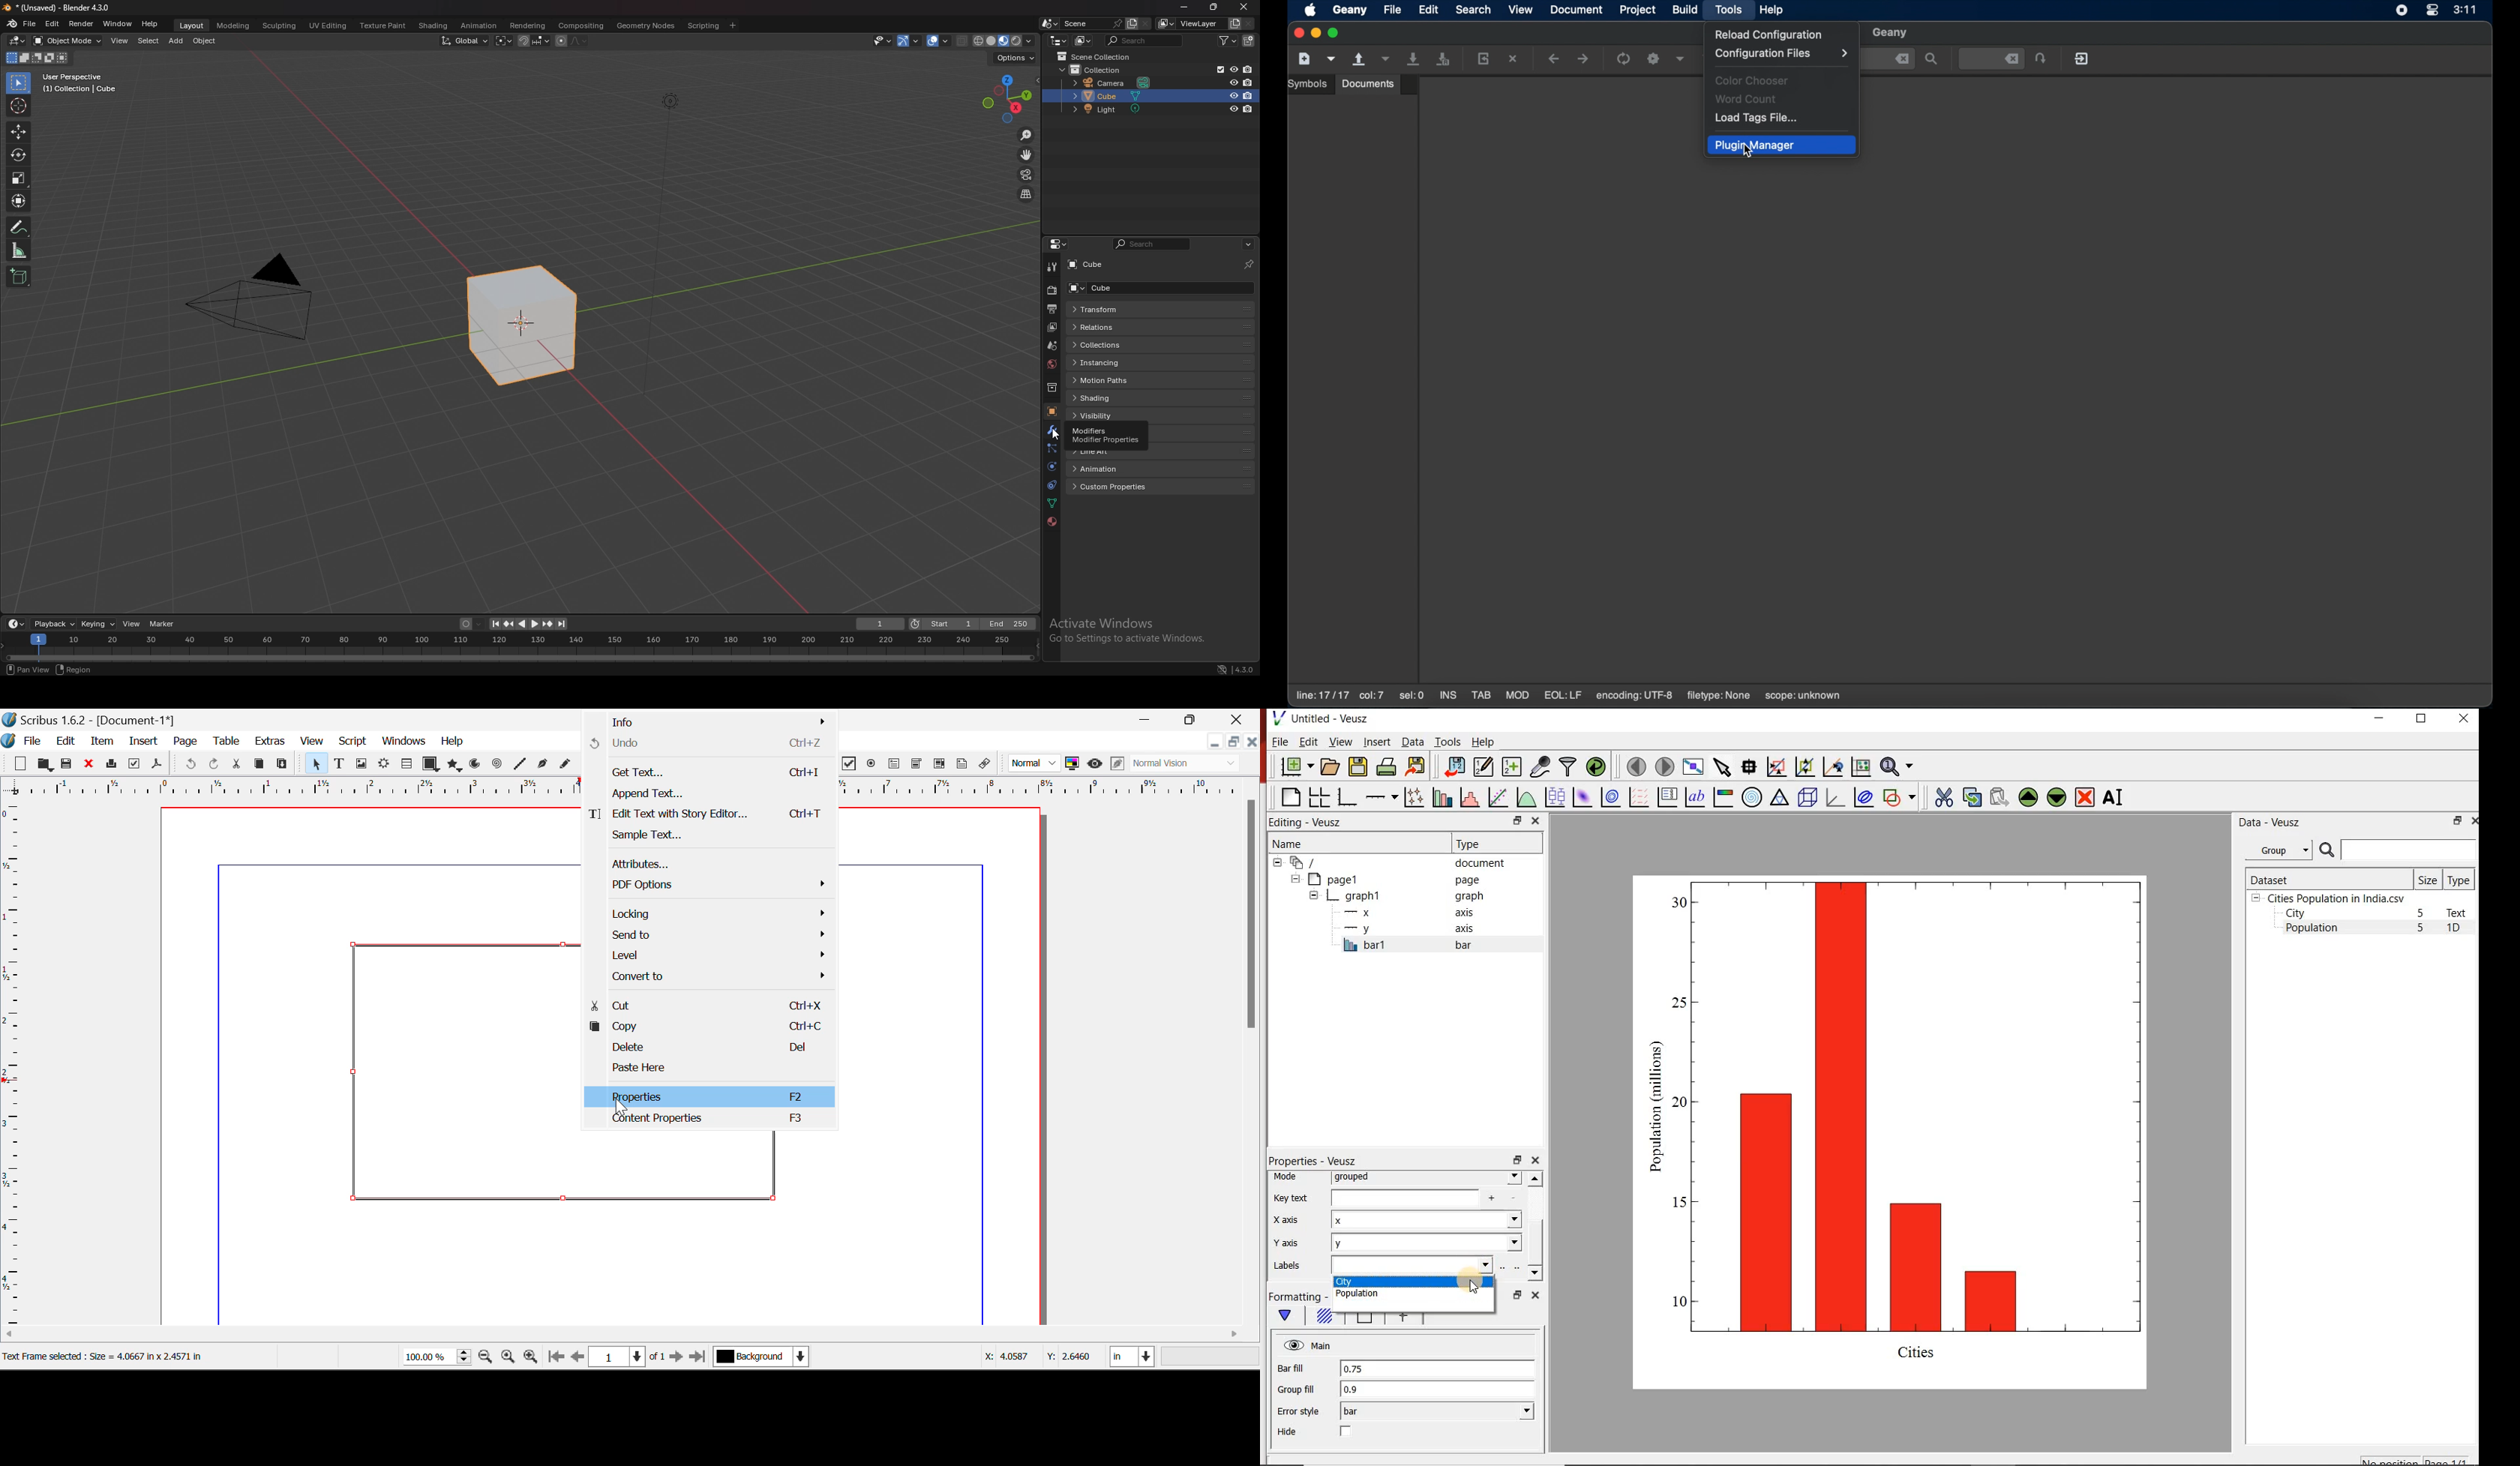  I want to click on window, so click(118, 22).